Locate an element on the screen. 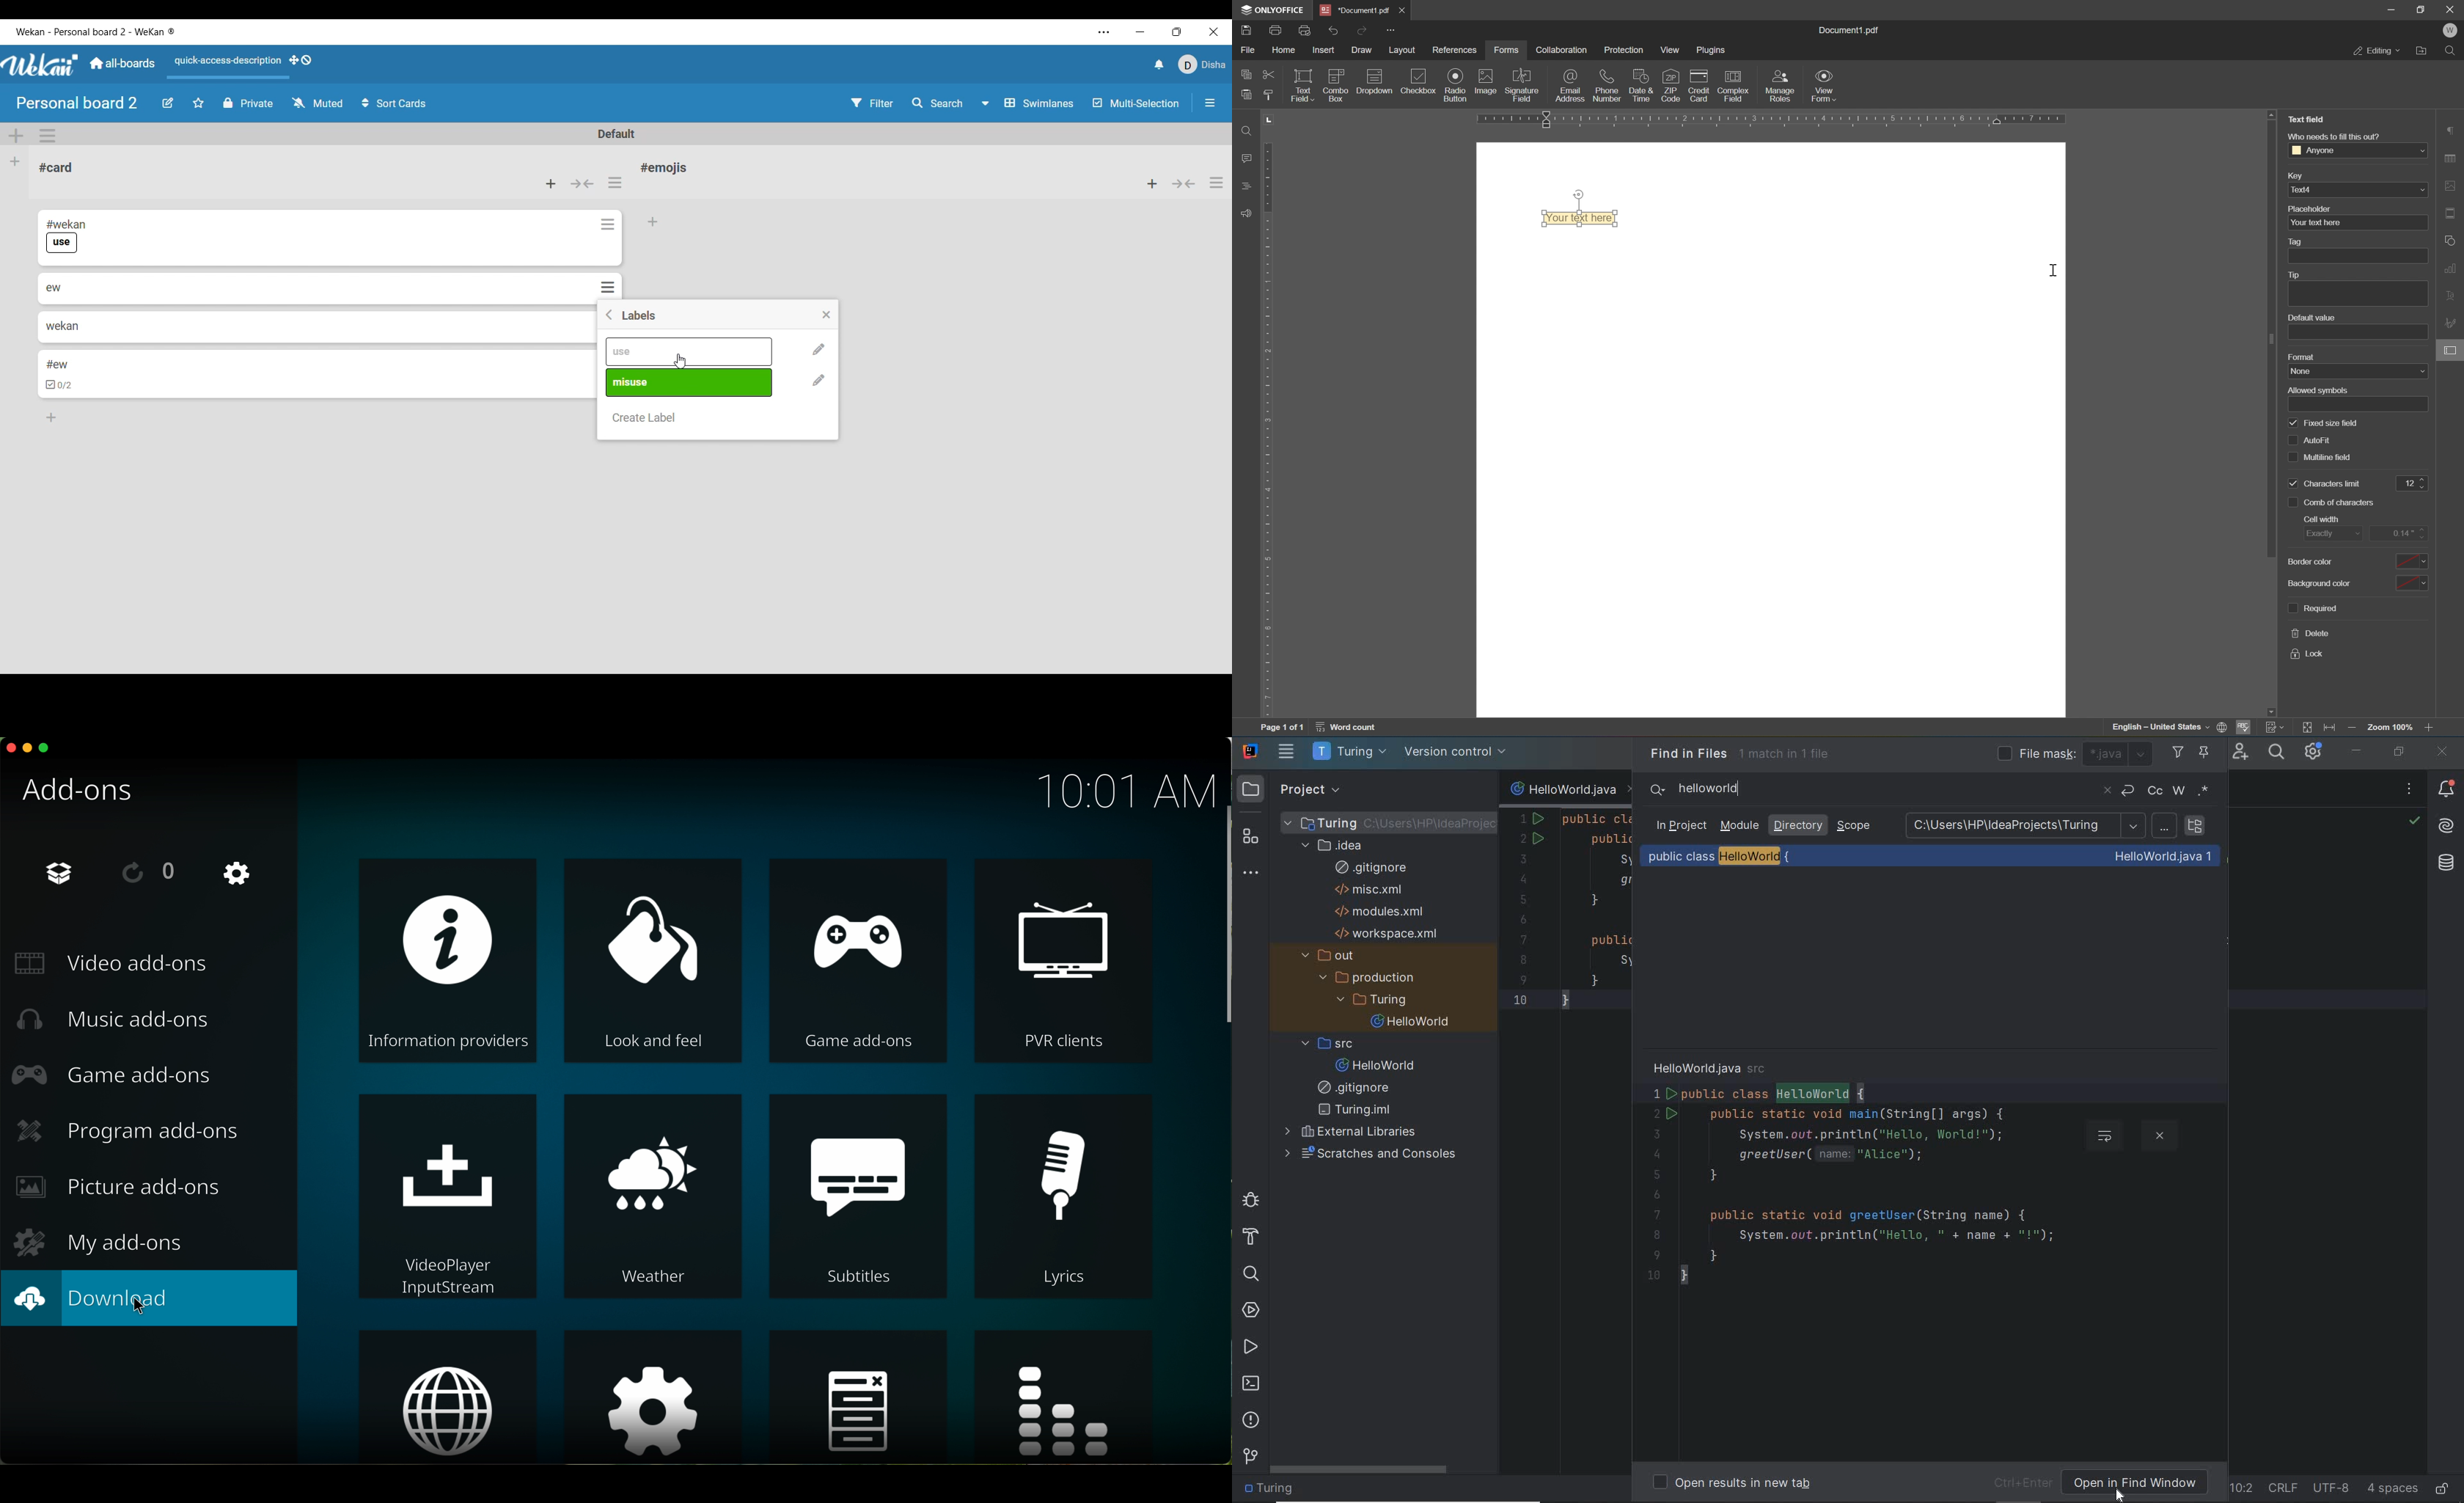  exactly is located at coordinates (2333, 532).